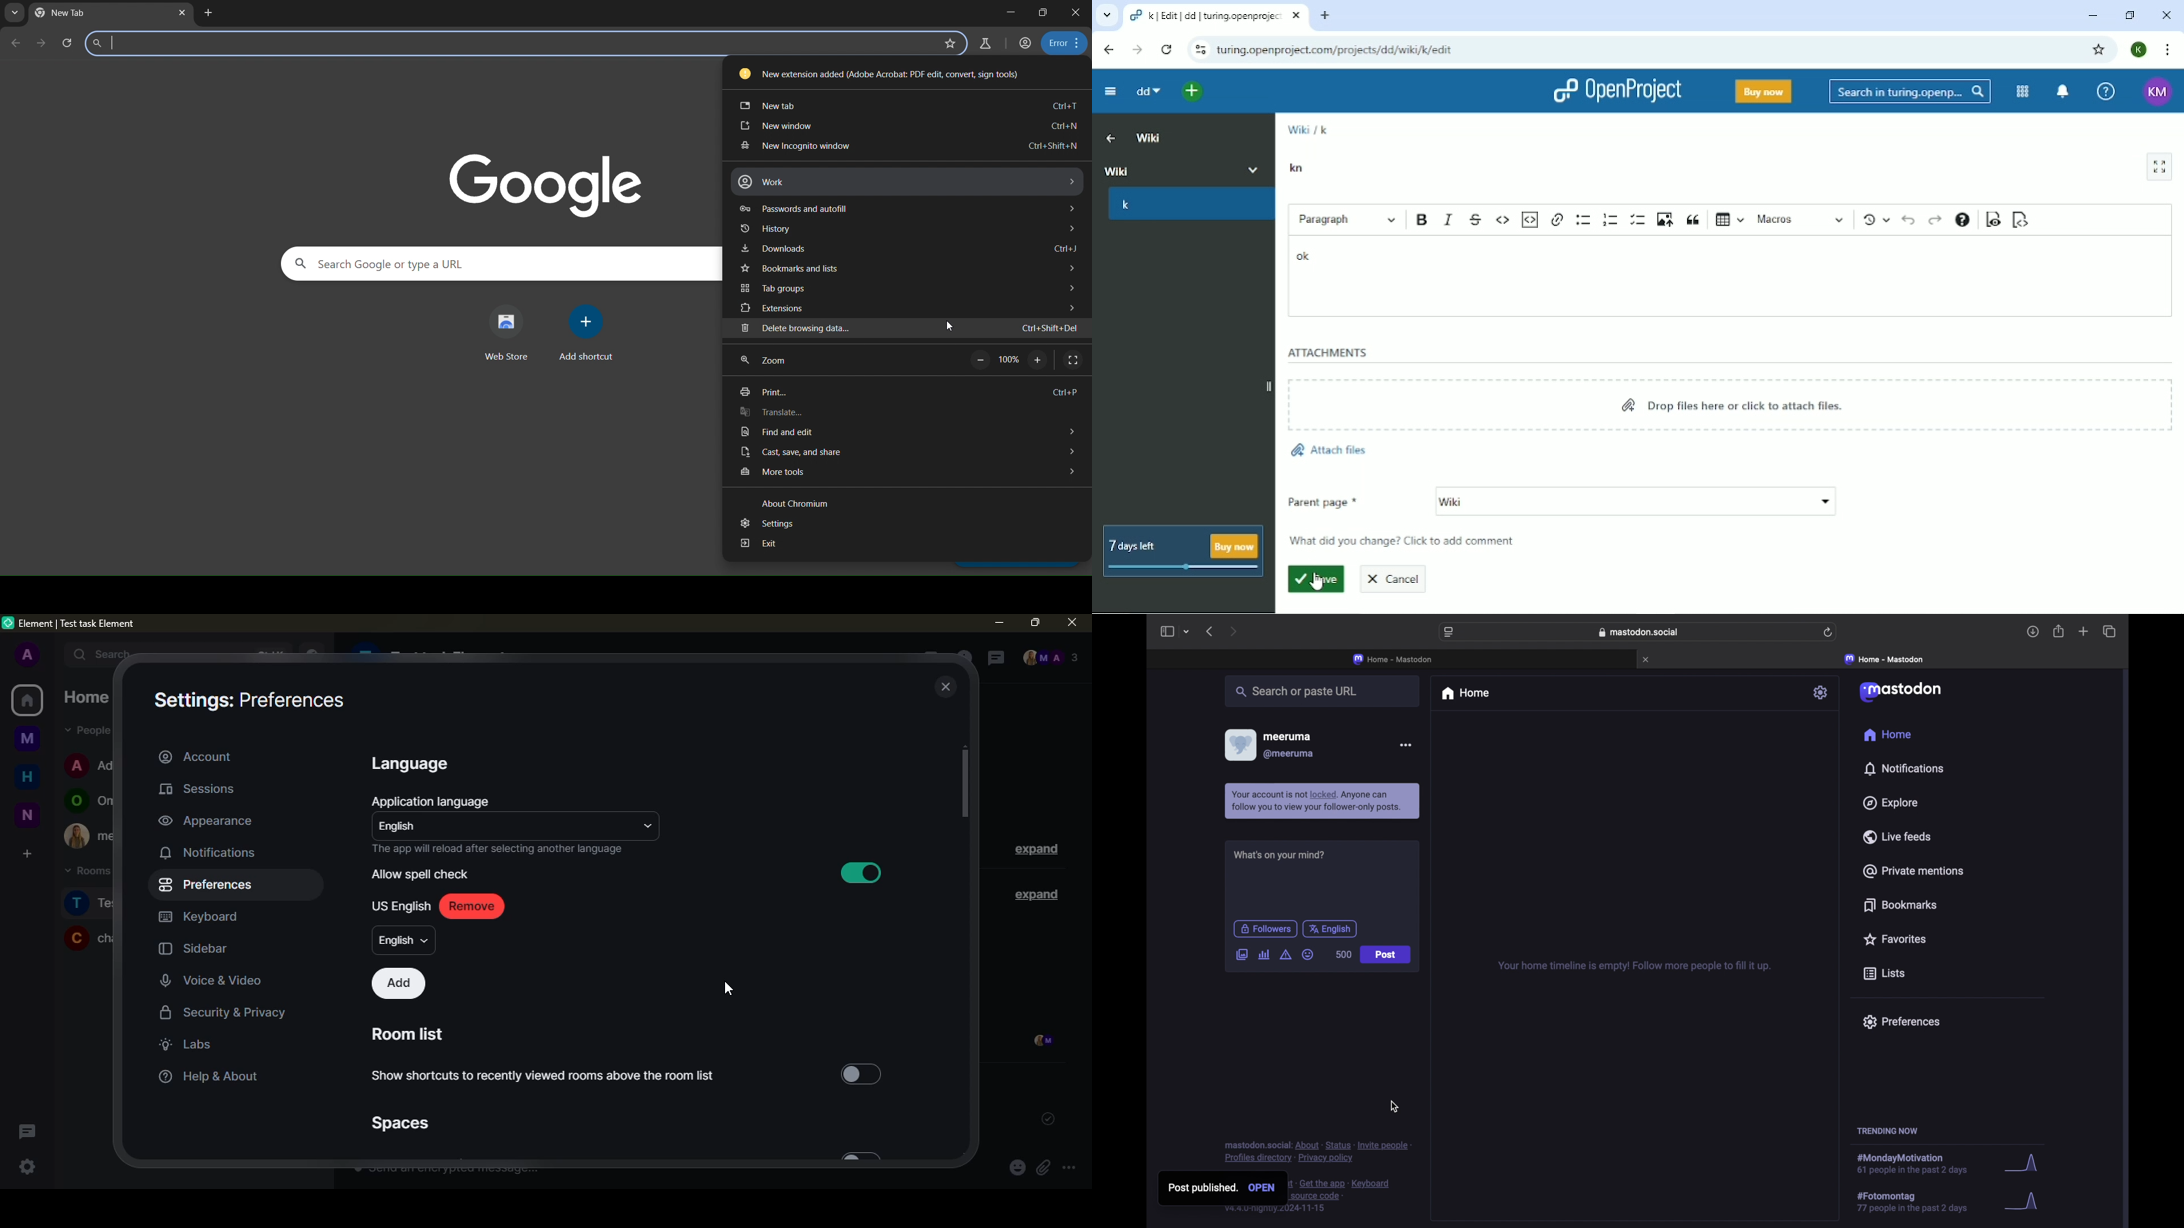 This screenshot has height=1232, width=2184. Describe the element at coordinates (1050, 659) in the screenshot. I see `people` at that location.